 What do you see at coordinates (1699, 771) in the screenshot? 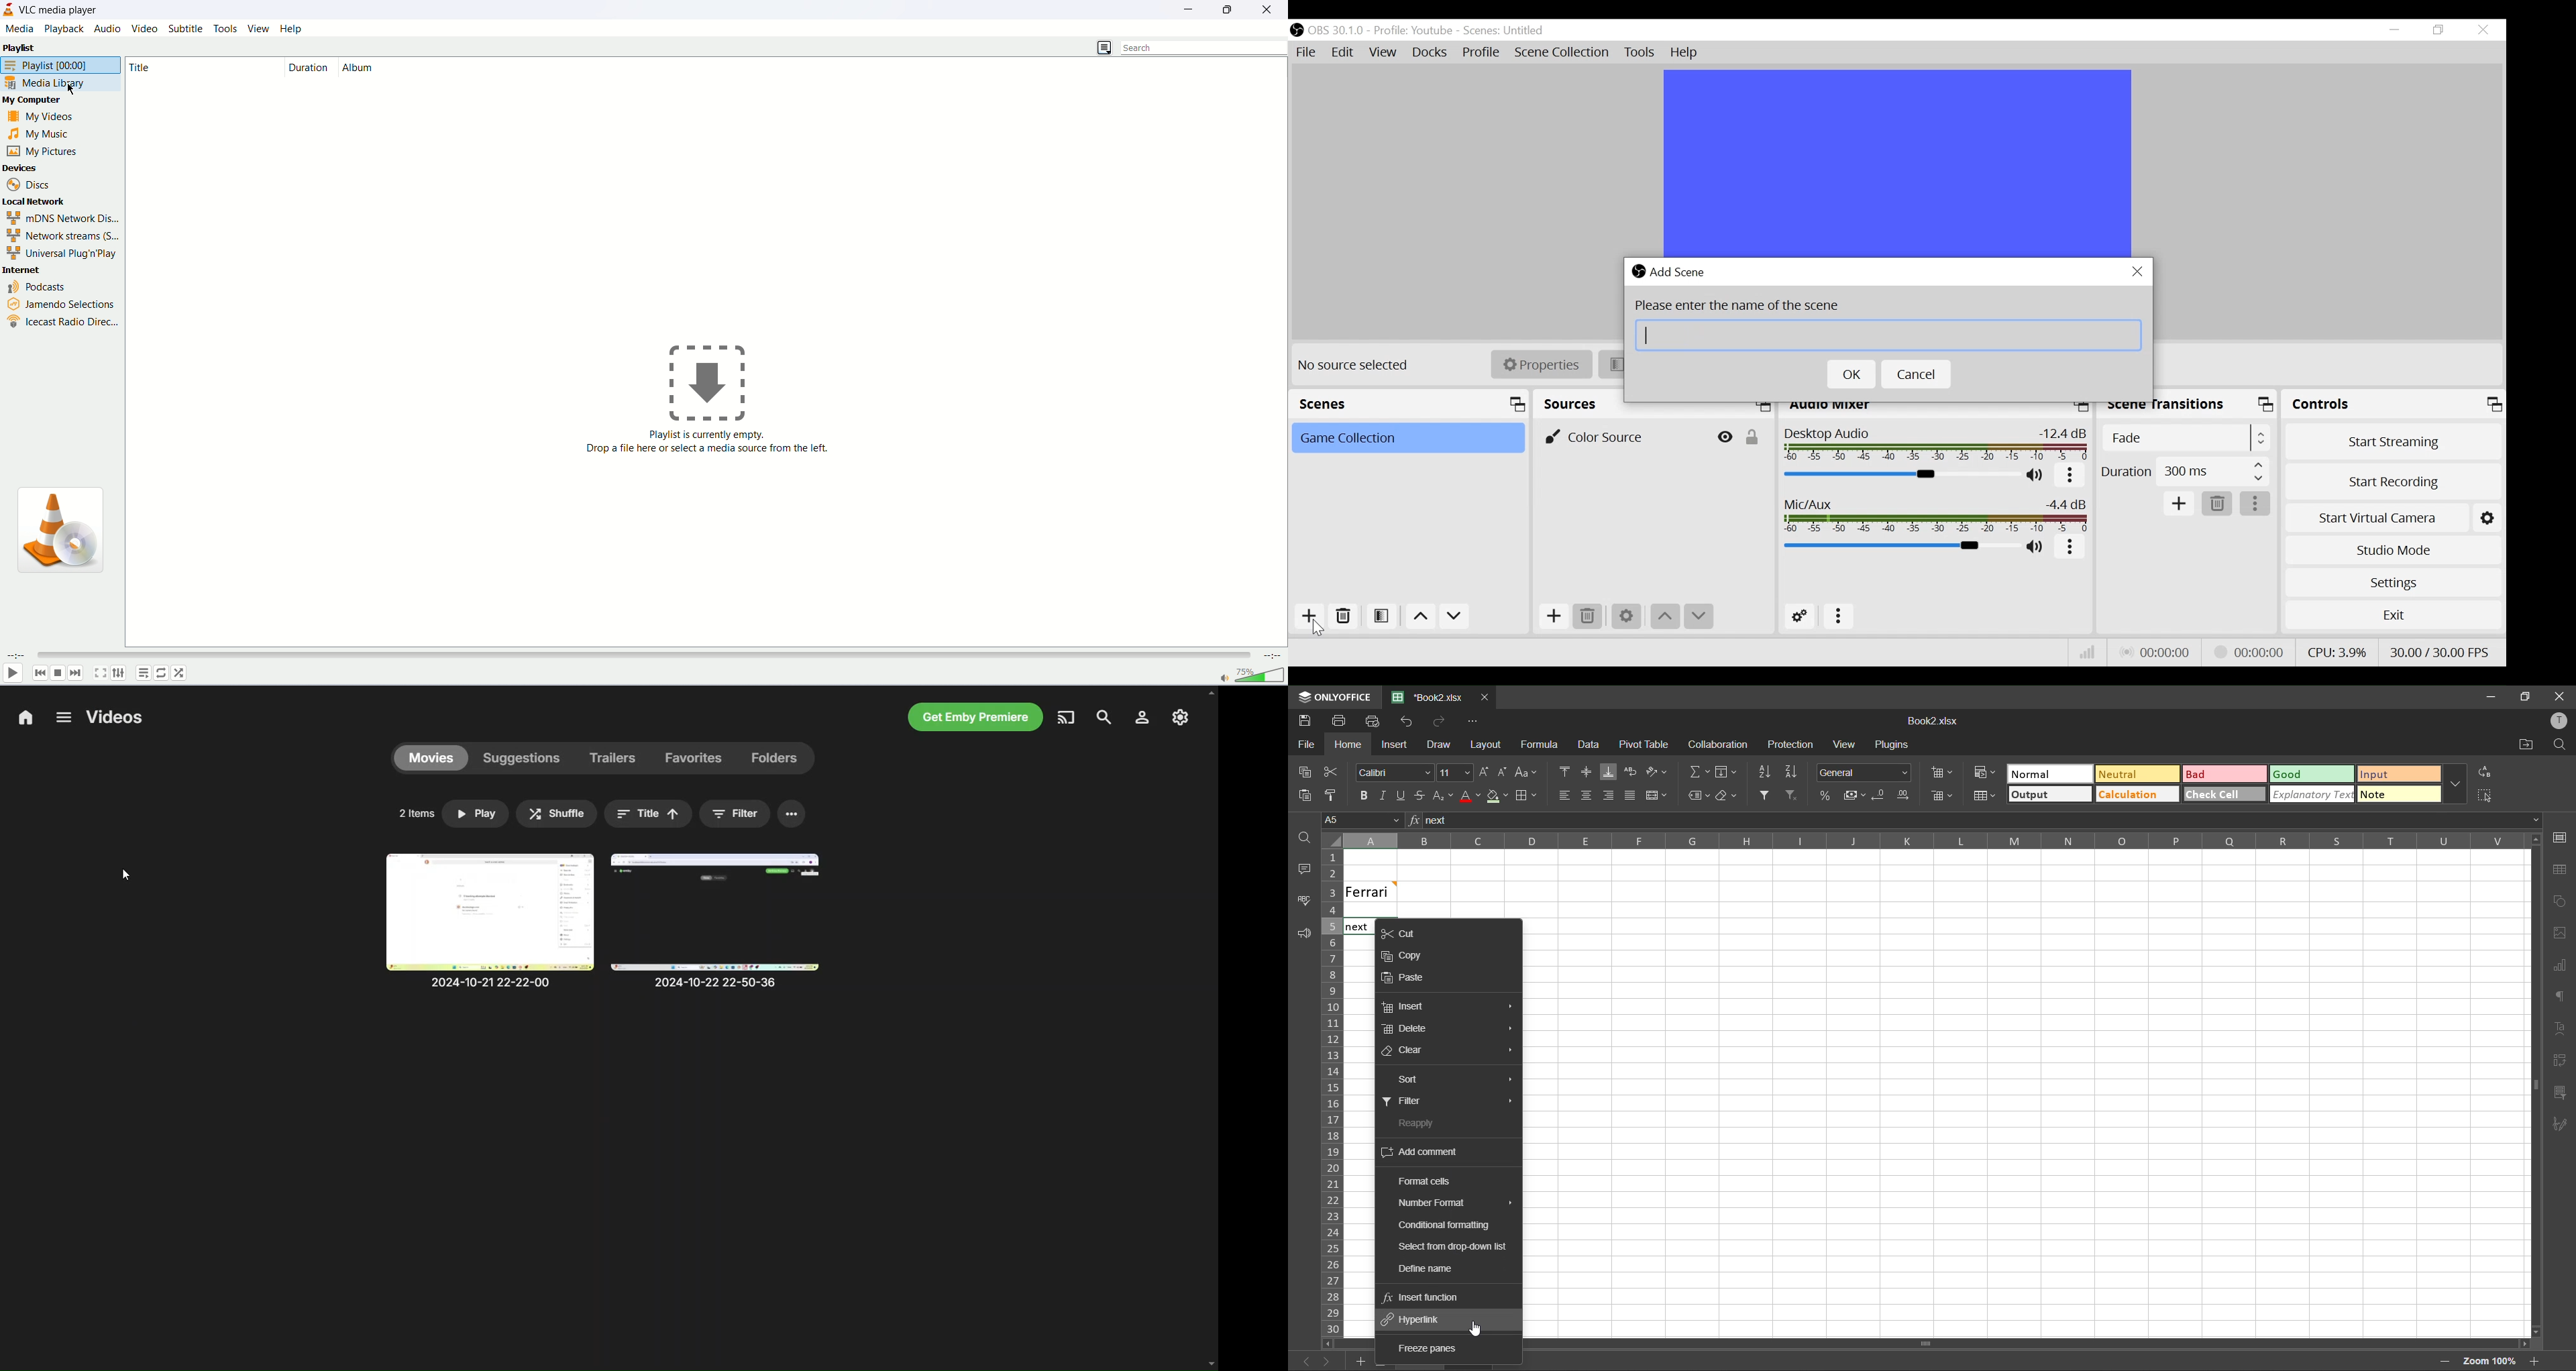
I see `summation` at bounding box center [1699, 771].